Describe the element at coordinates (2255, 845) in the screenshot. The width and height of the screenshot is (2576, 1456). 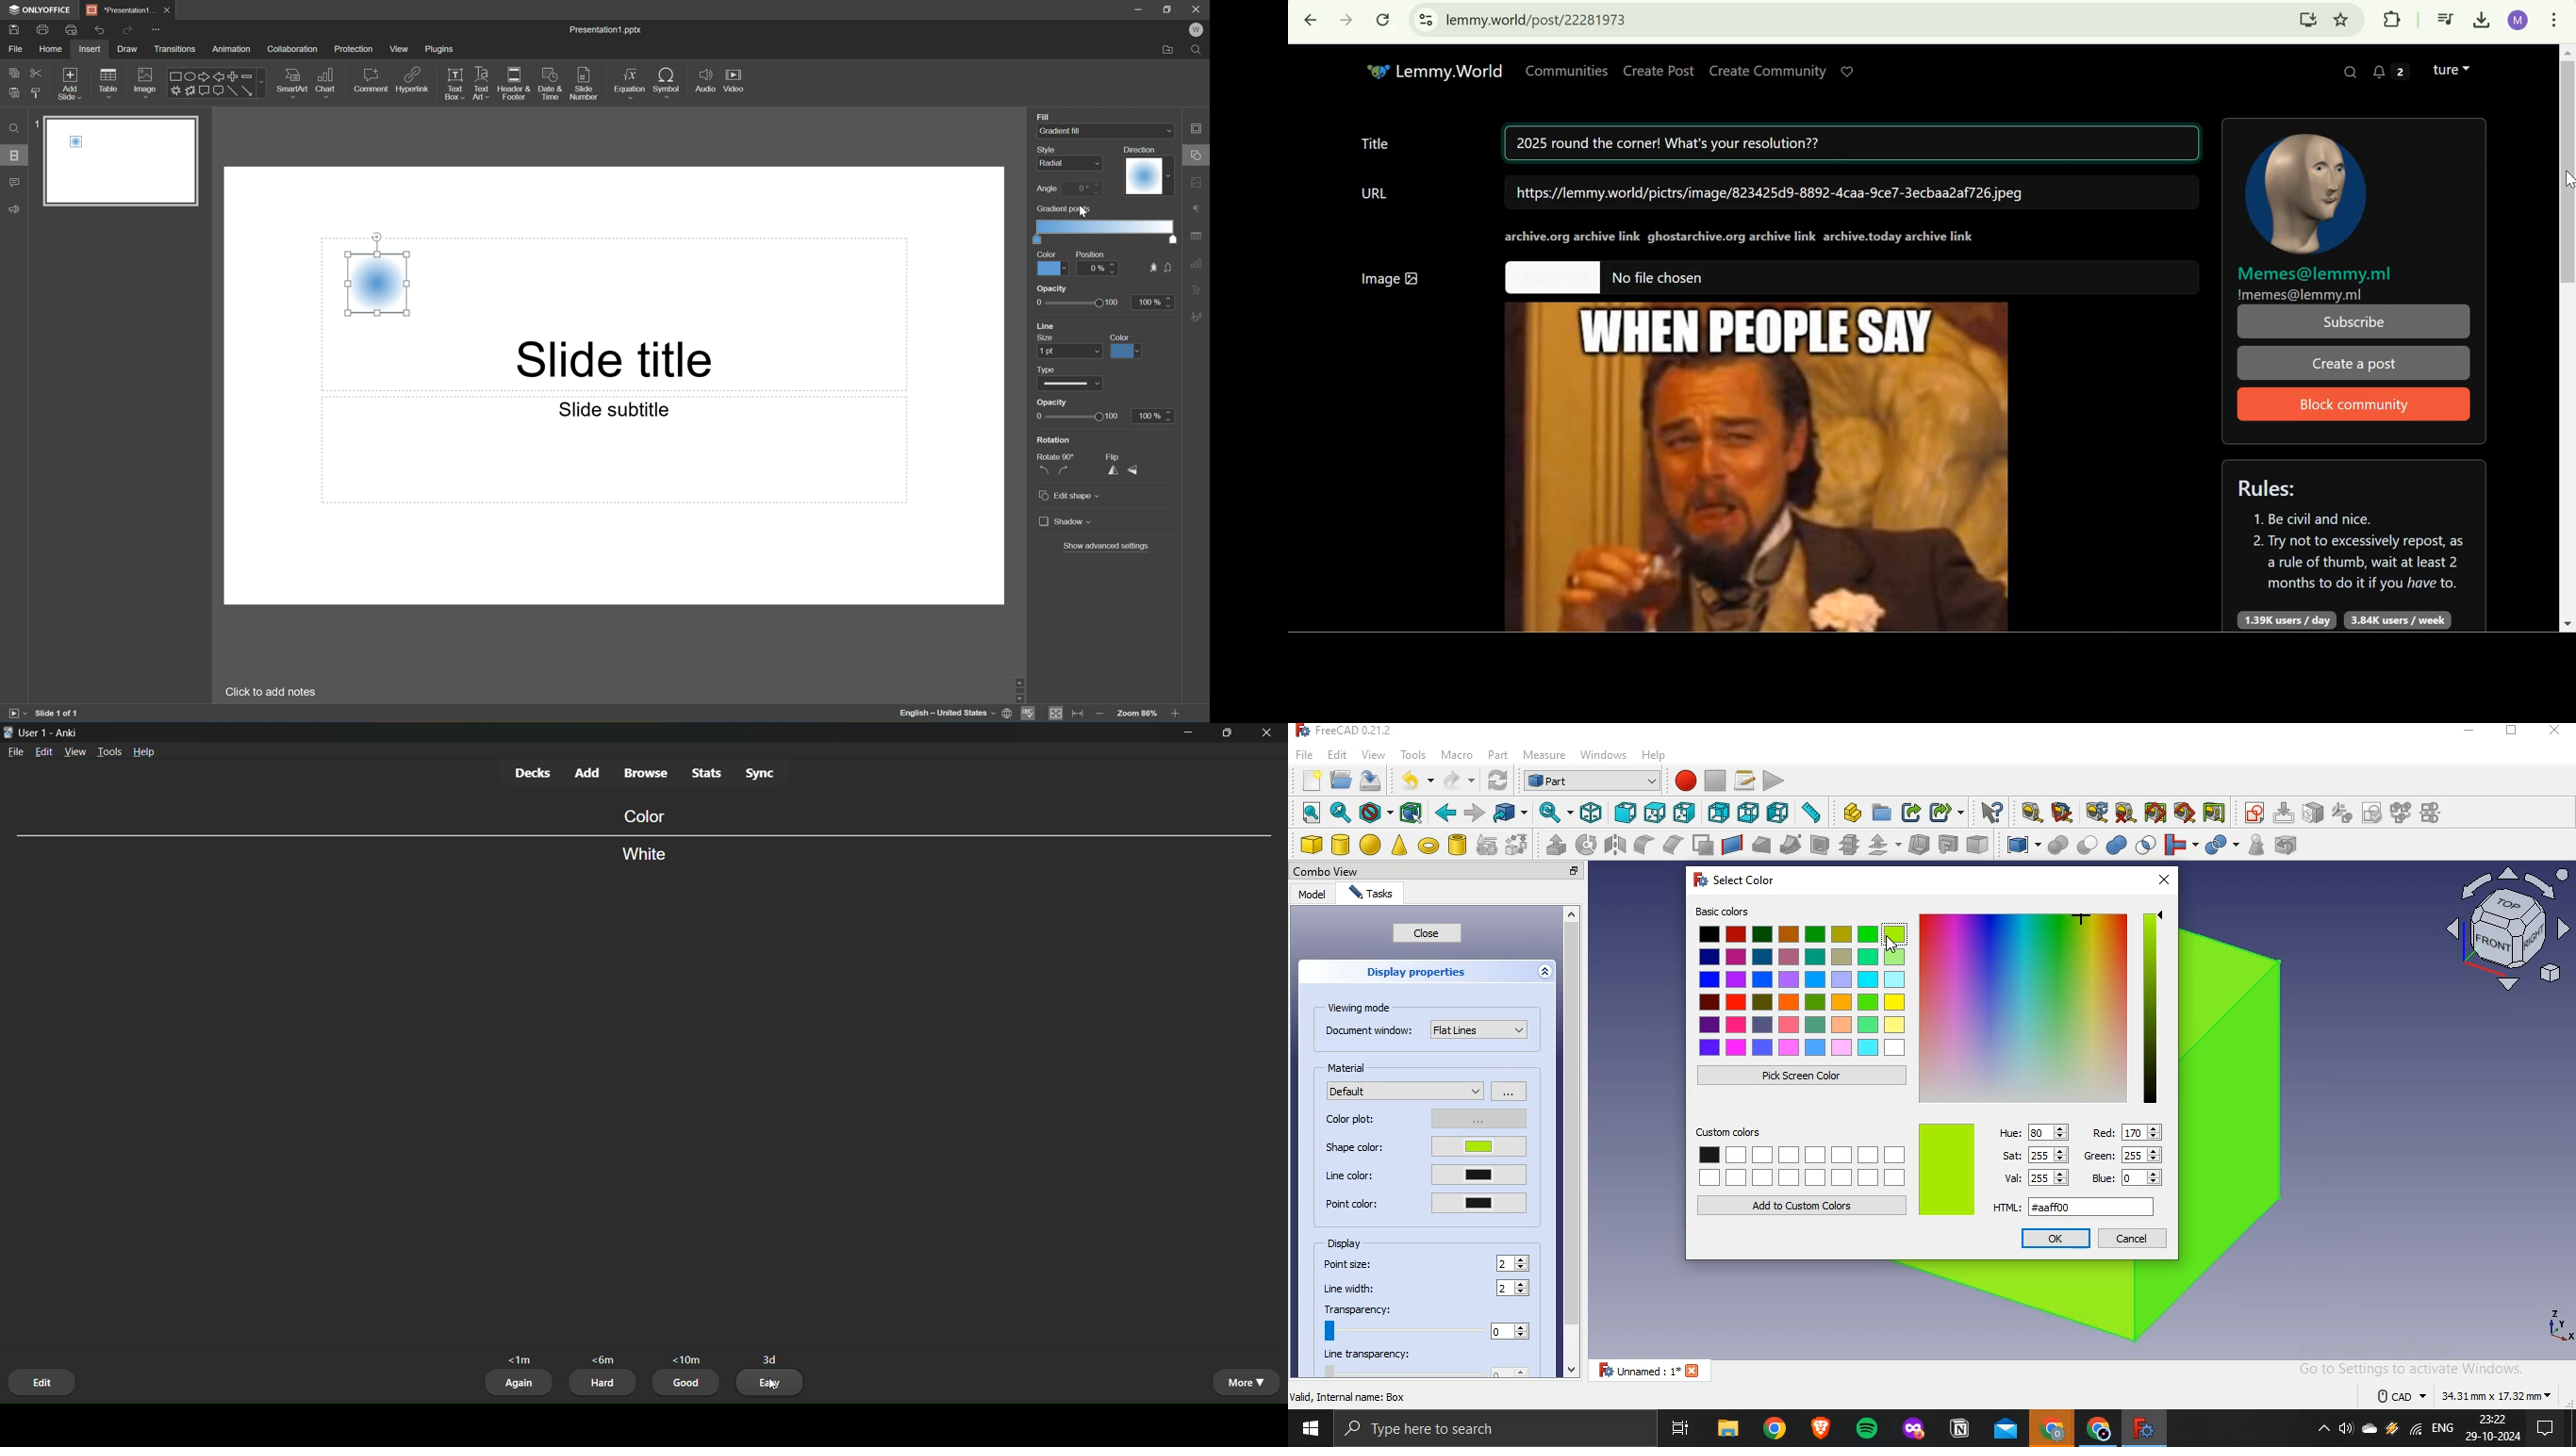
I see `check geometry` at that location.